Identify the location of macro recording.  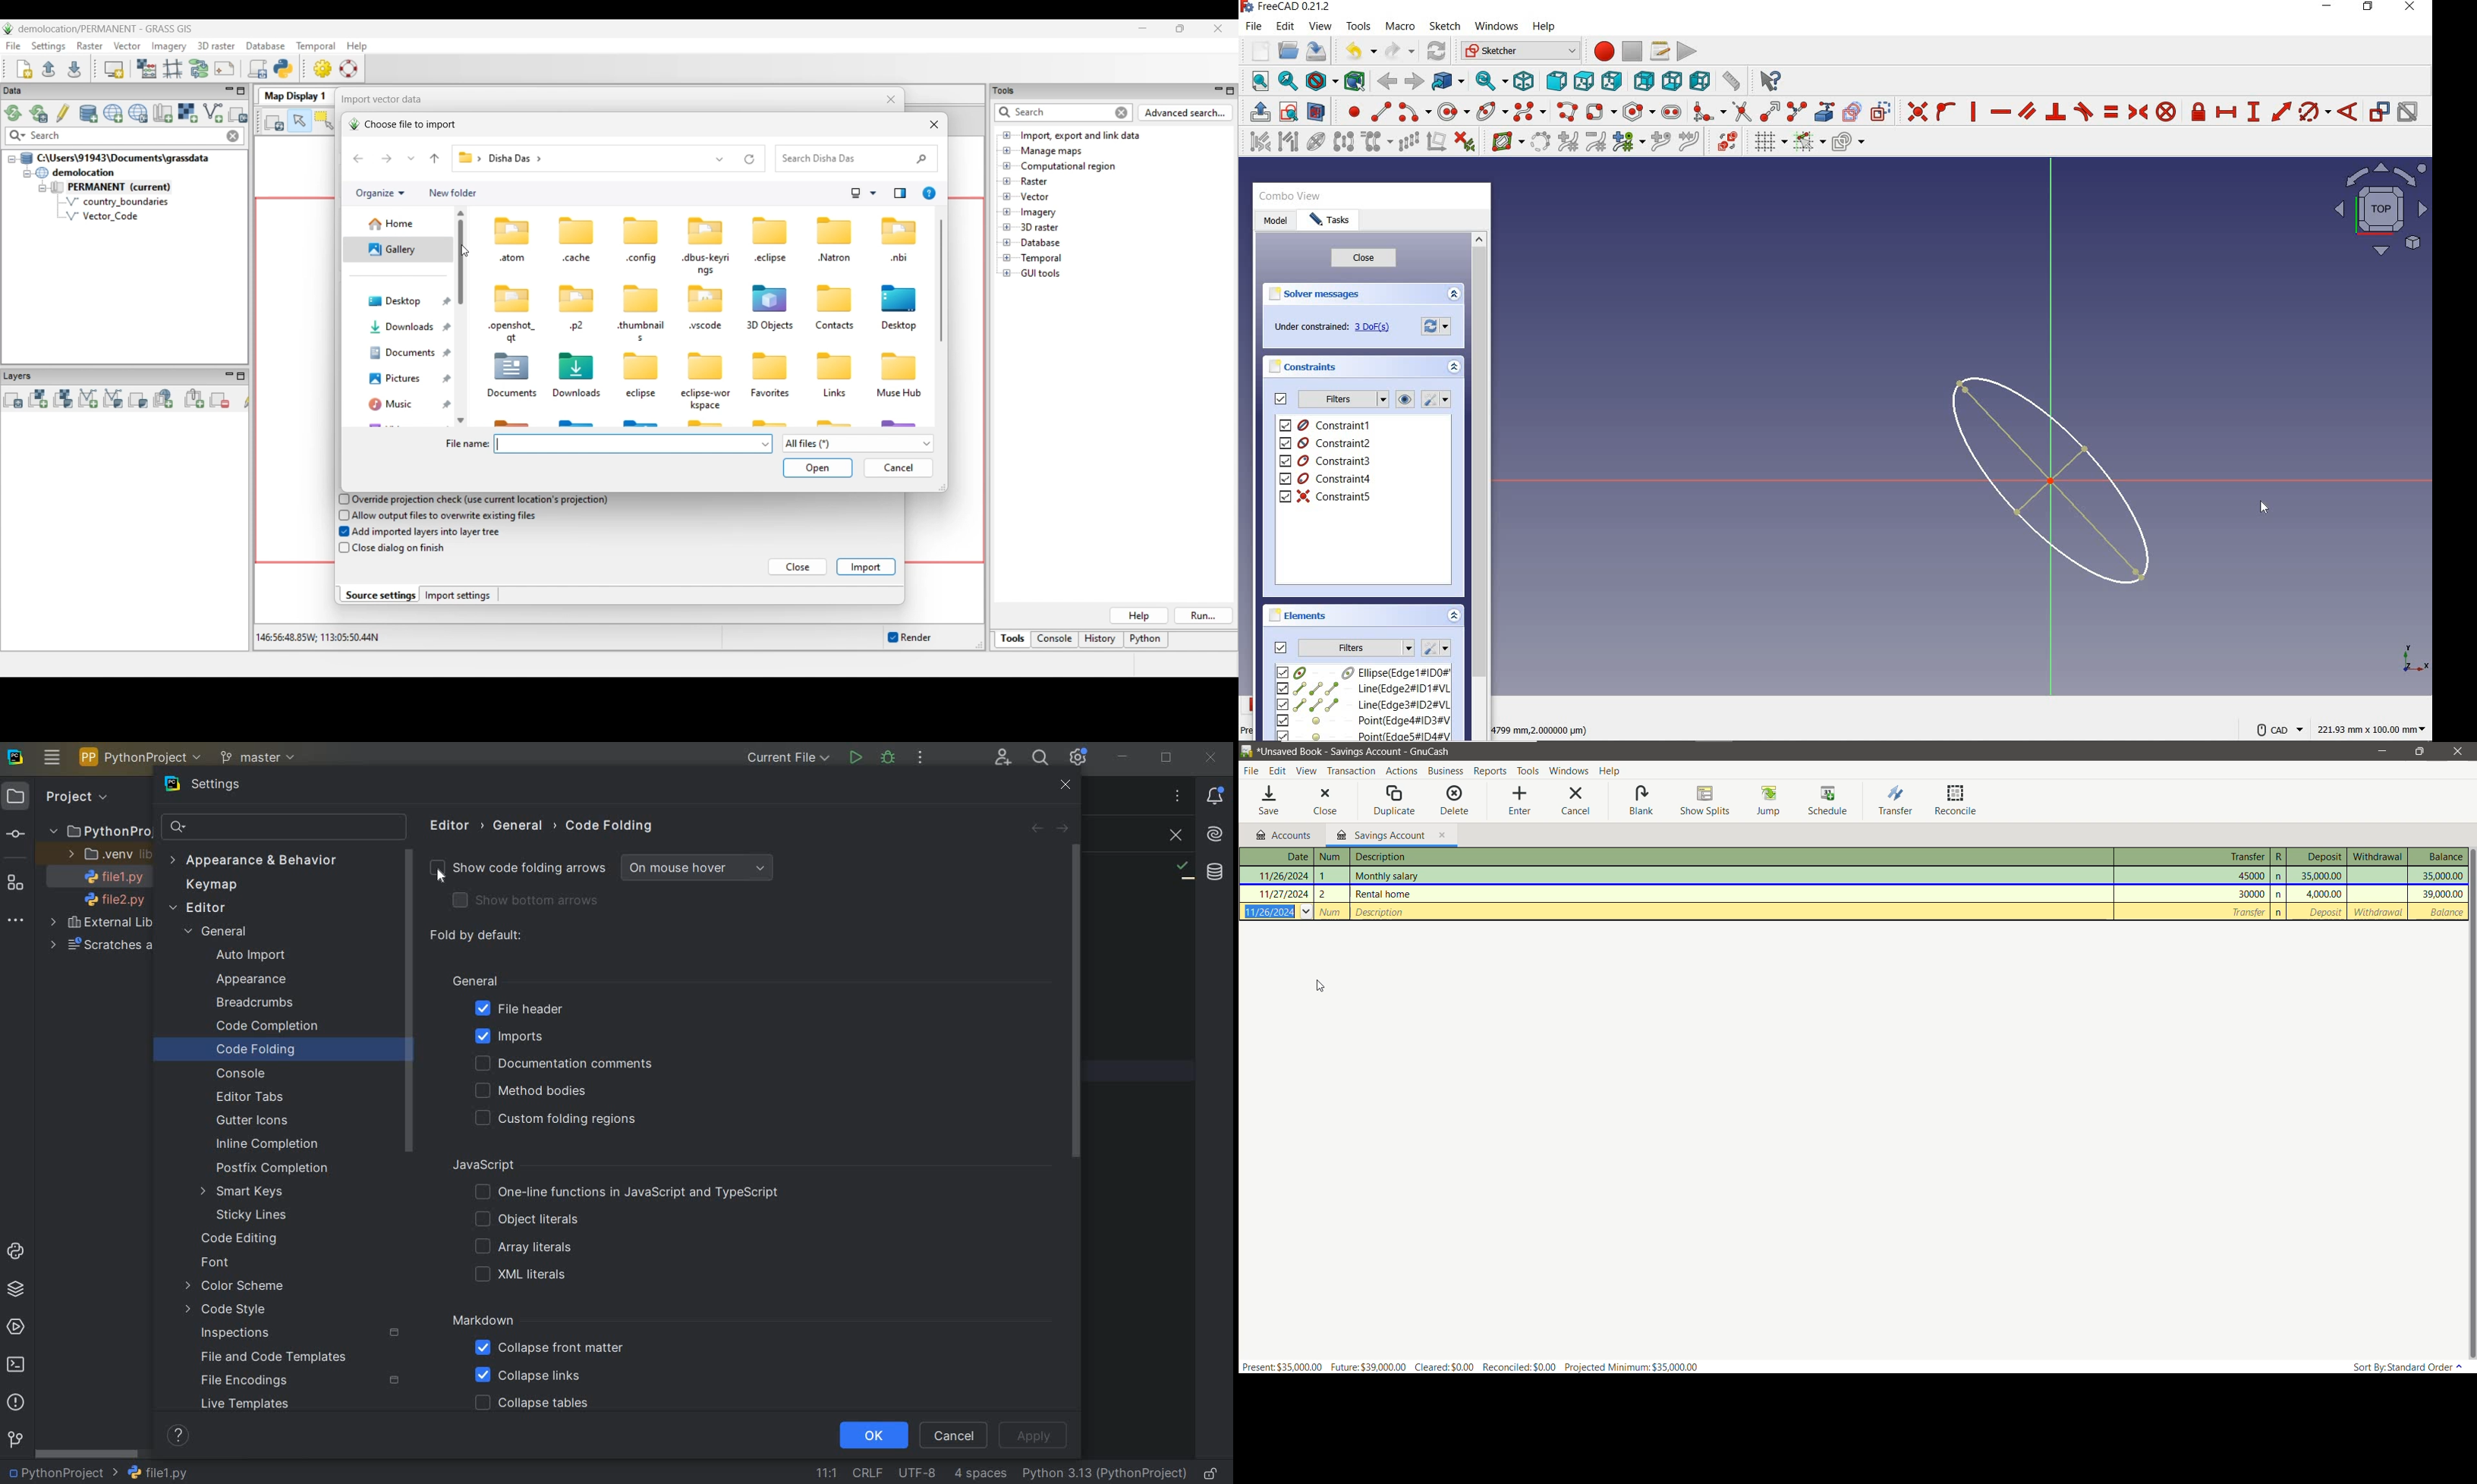
(1600, 50).